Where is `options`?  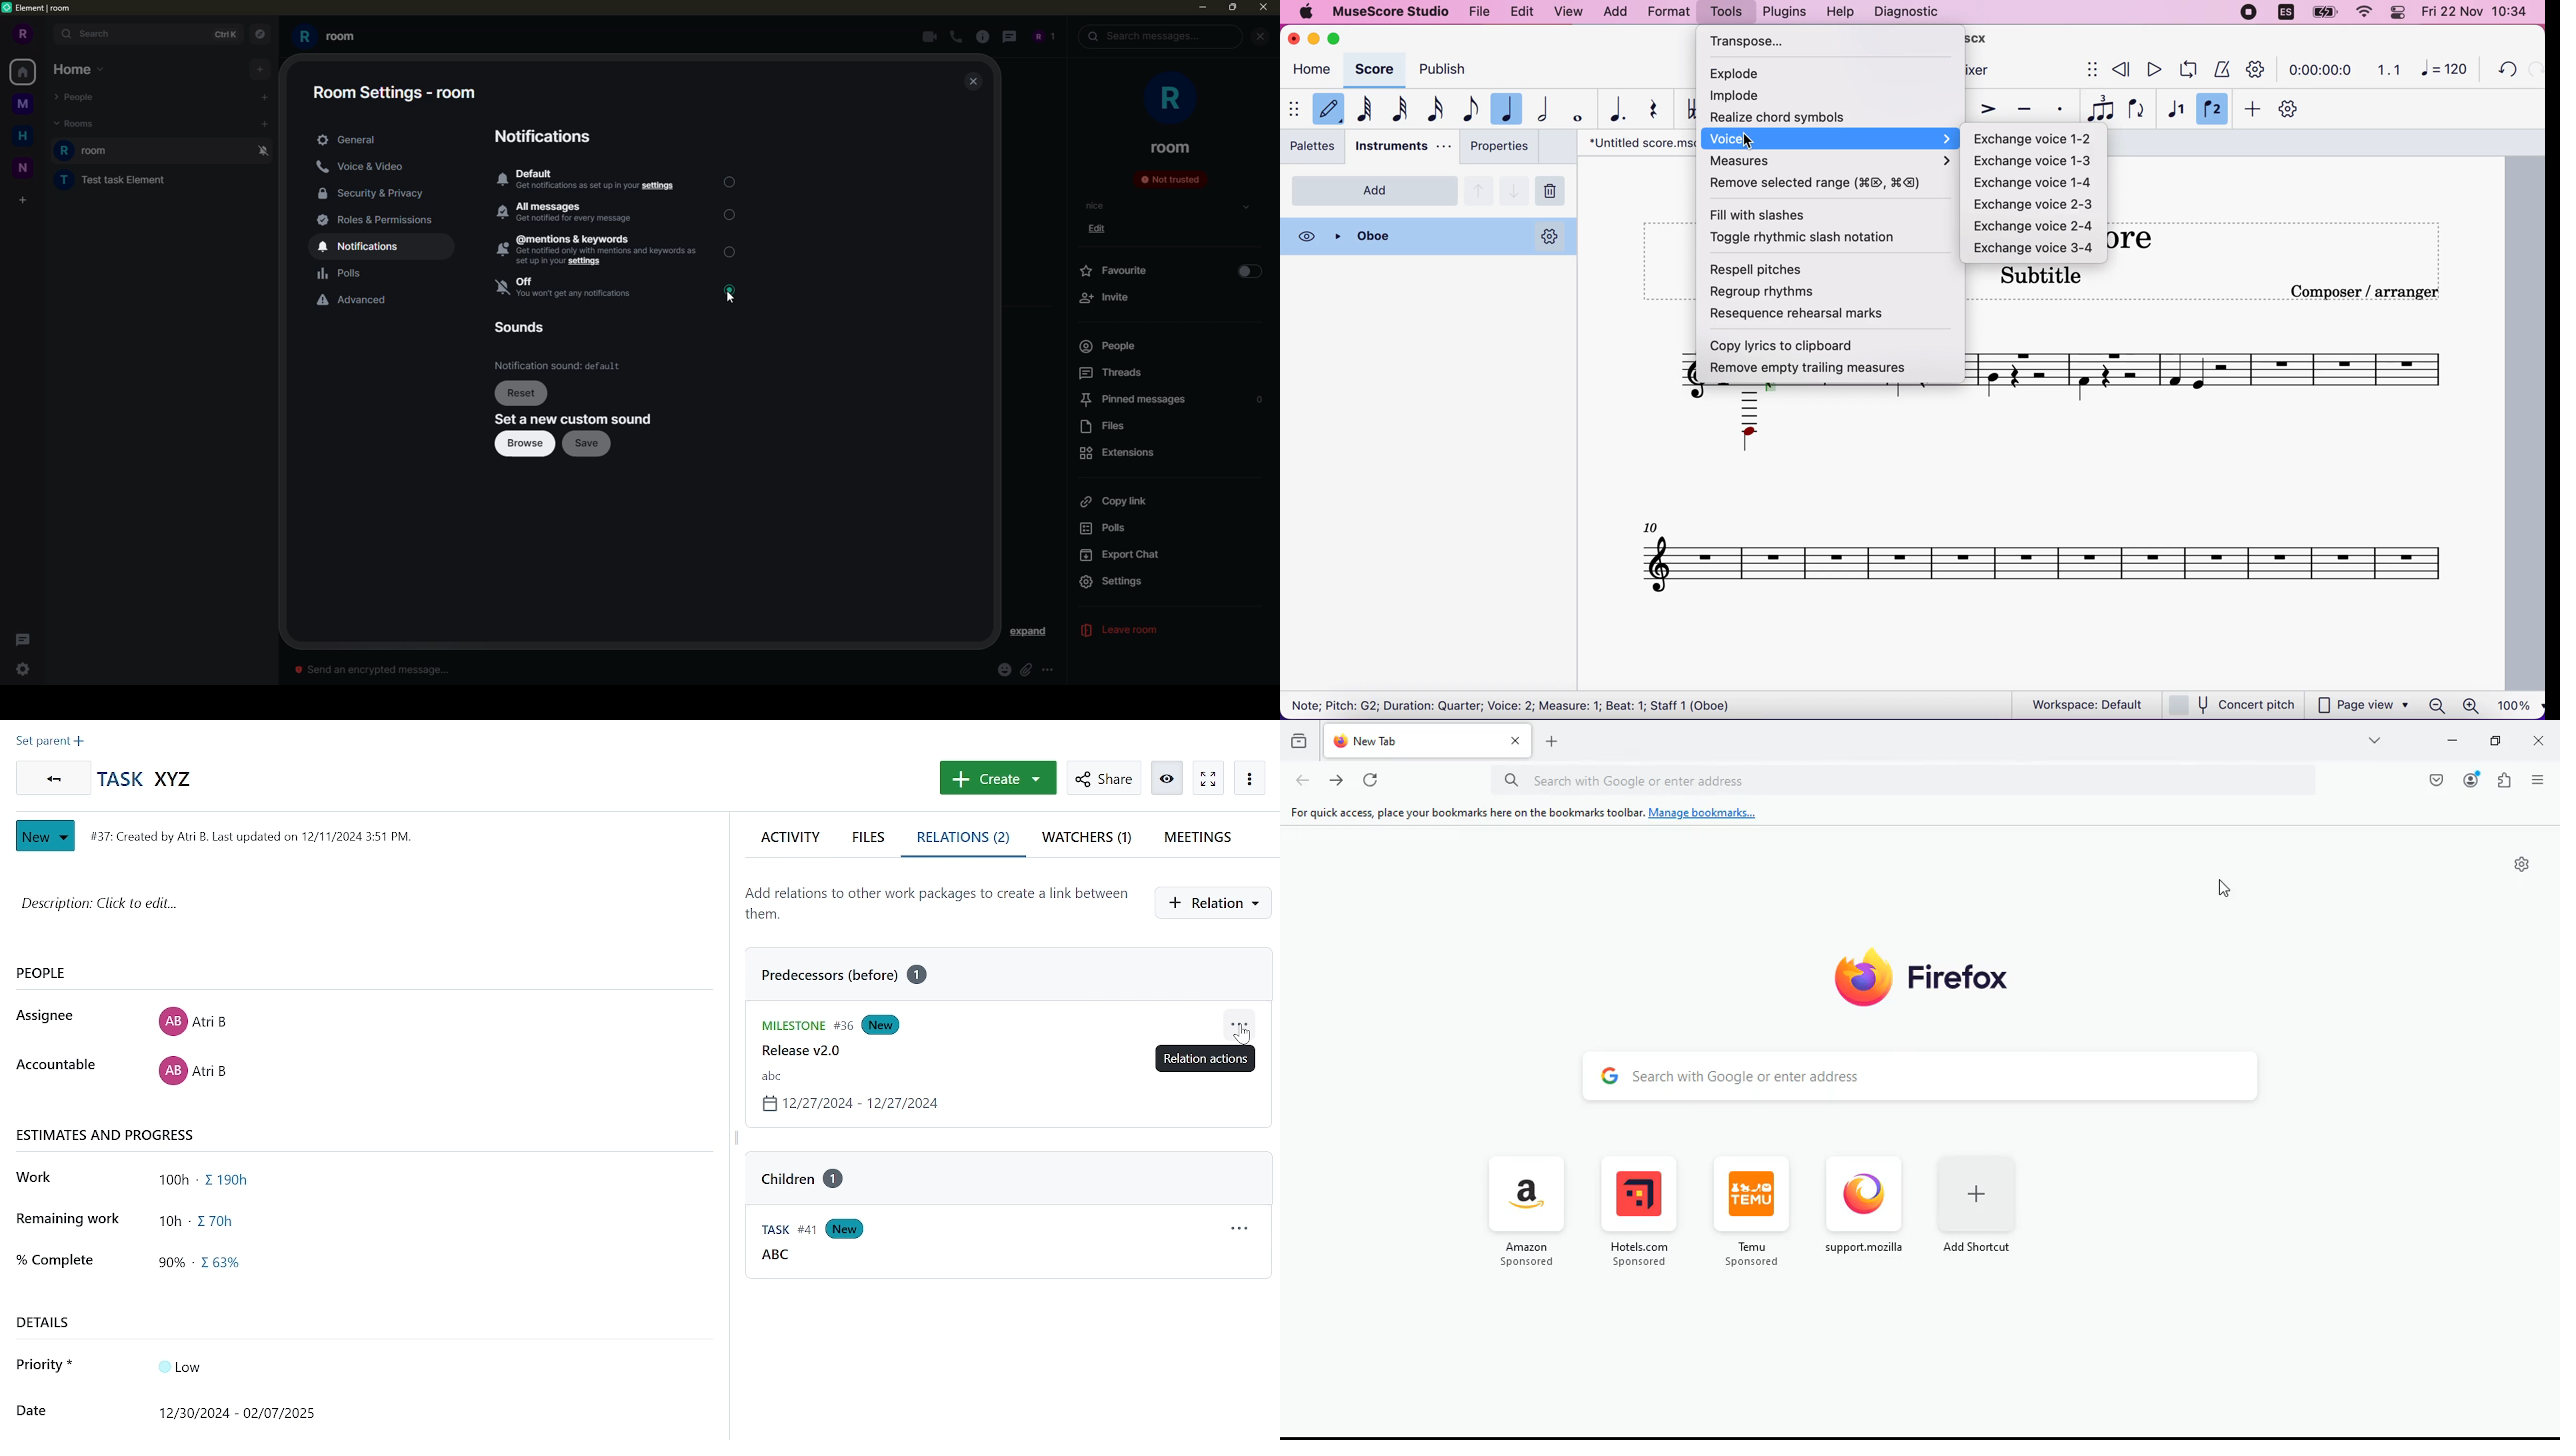
options is located at coordinates (1550, 235).